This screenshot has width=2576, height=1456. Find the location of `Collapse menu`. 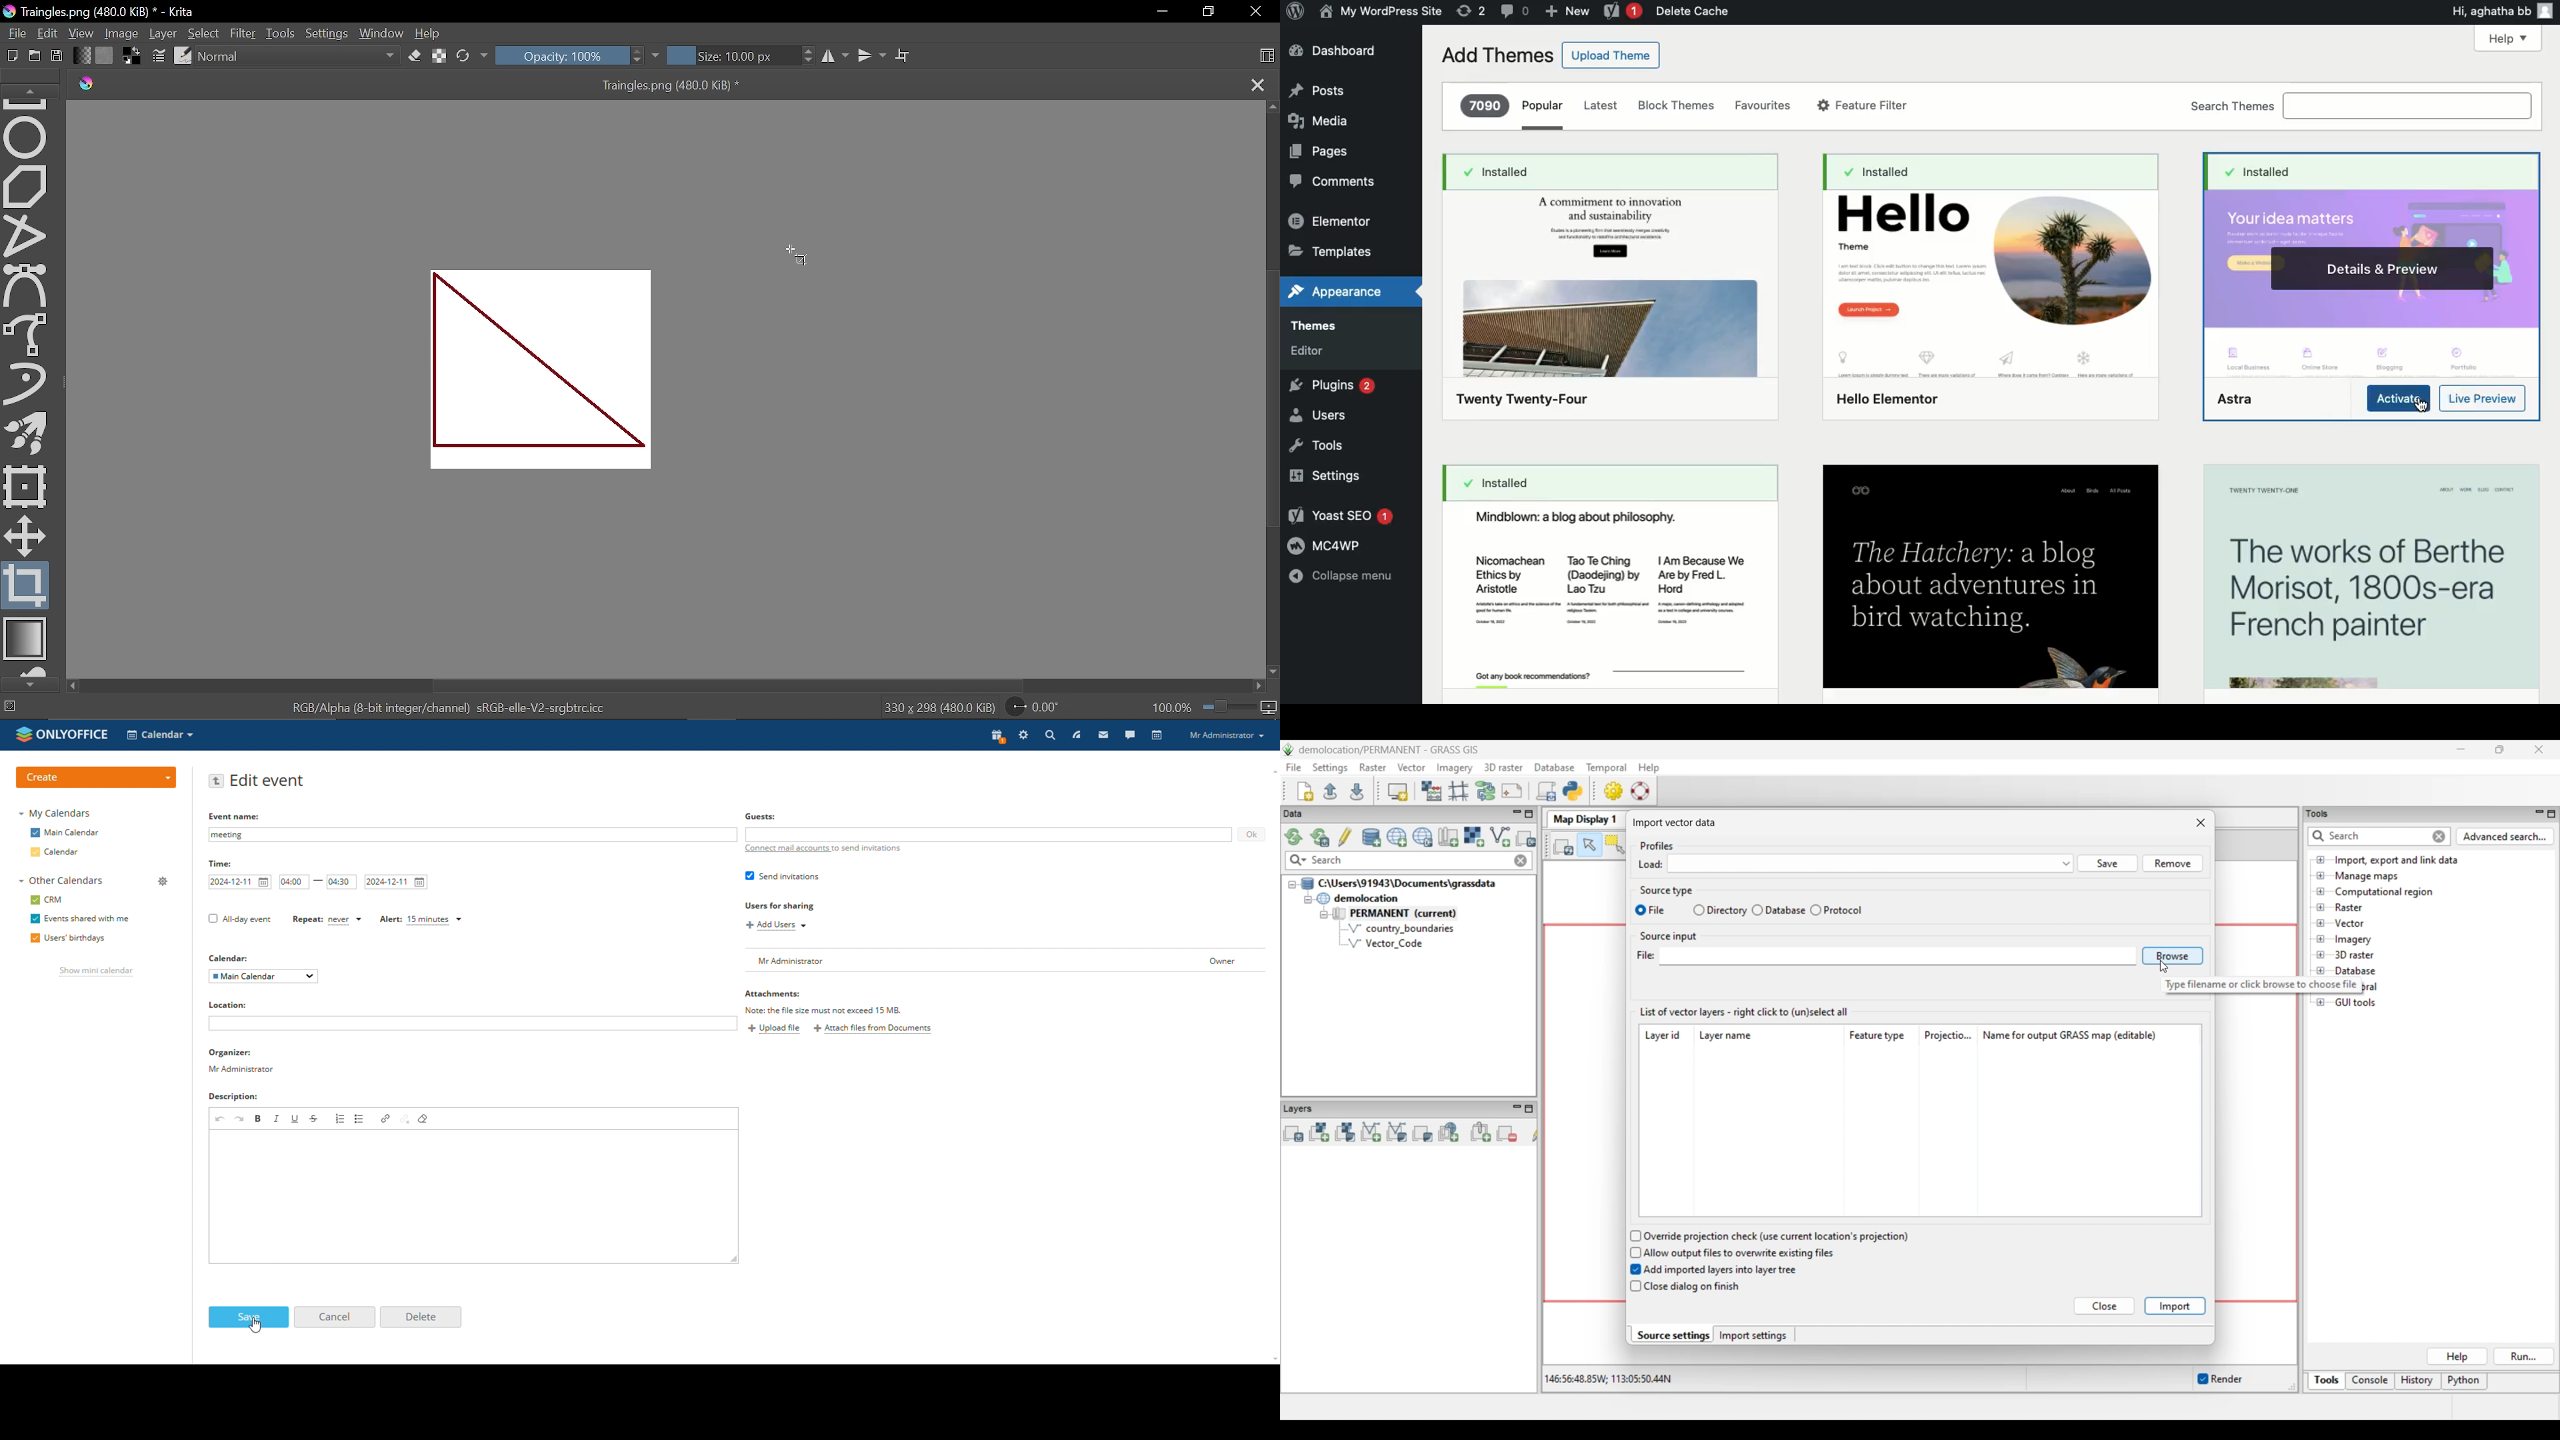

Collapse menu is located at coordinates (1343, 576).